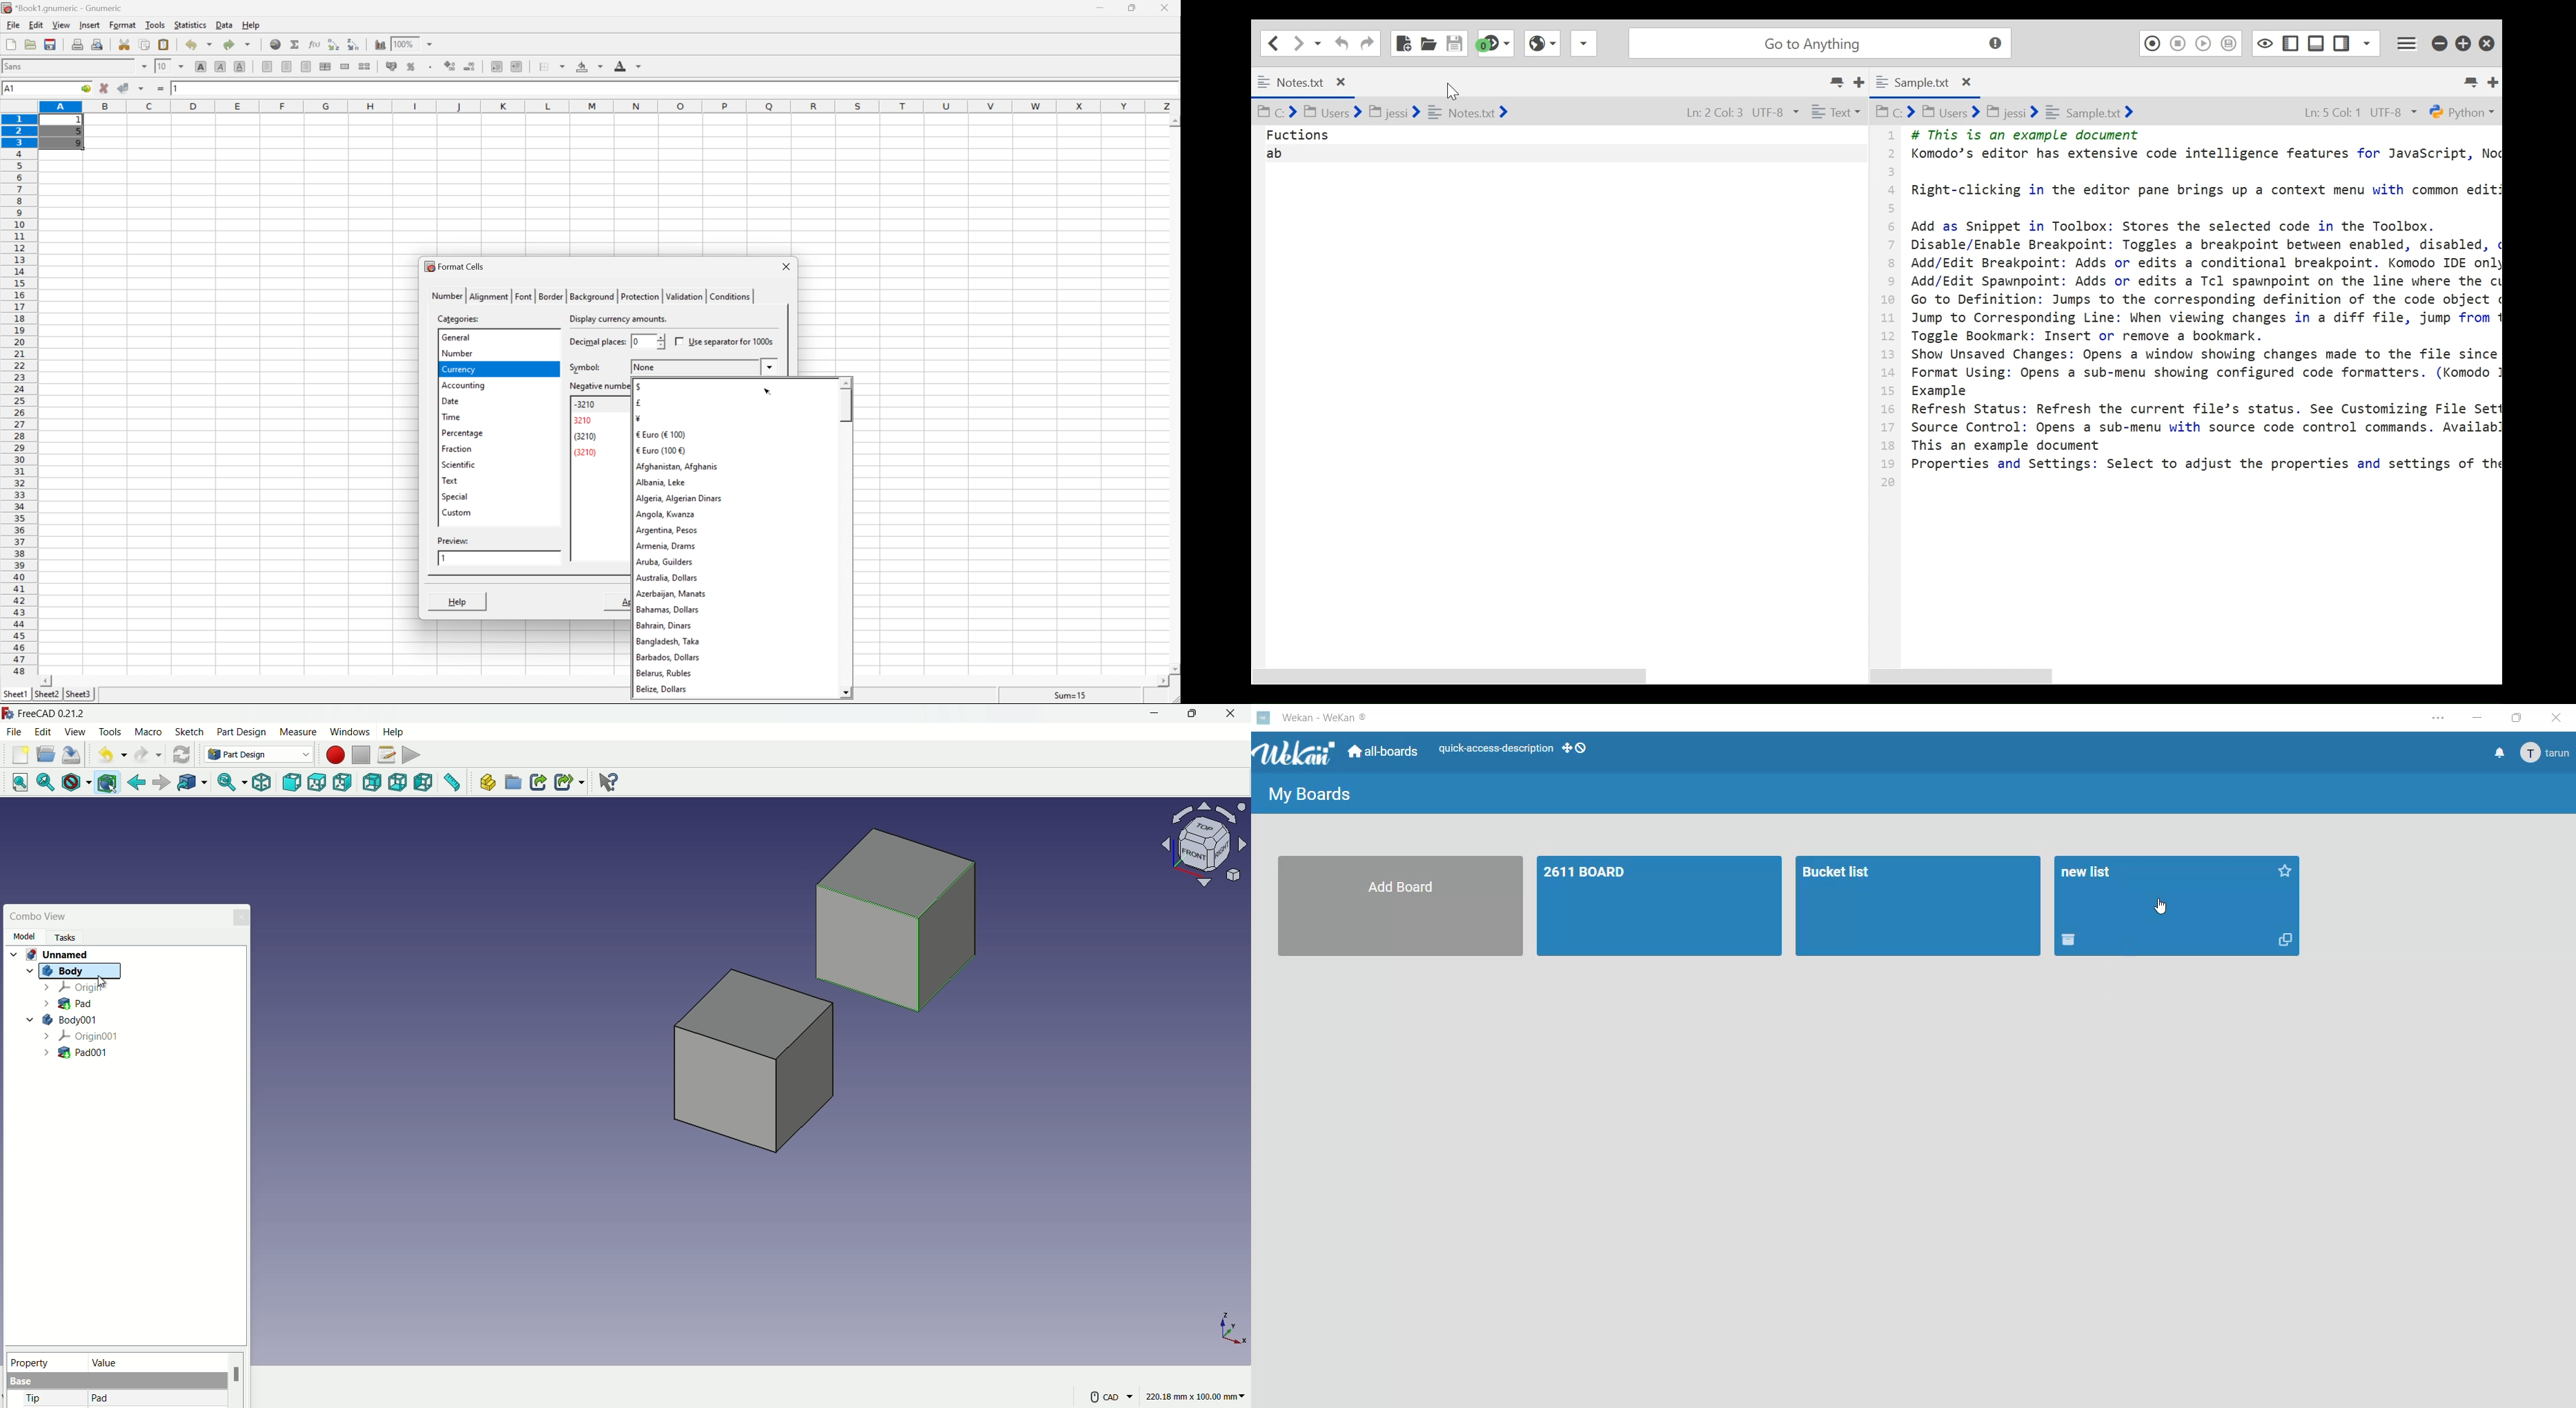  Describe the element at coordinates (137, 783) in the screenshot. I see `go back` at that location.